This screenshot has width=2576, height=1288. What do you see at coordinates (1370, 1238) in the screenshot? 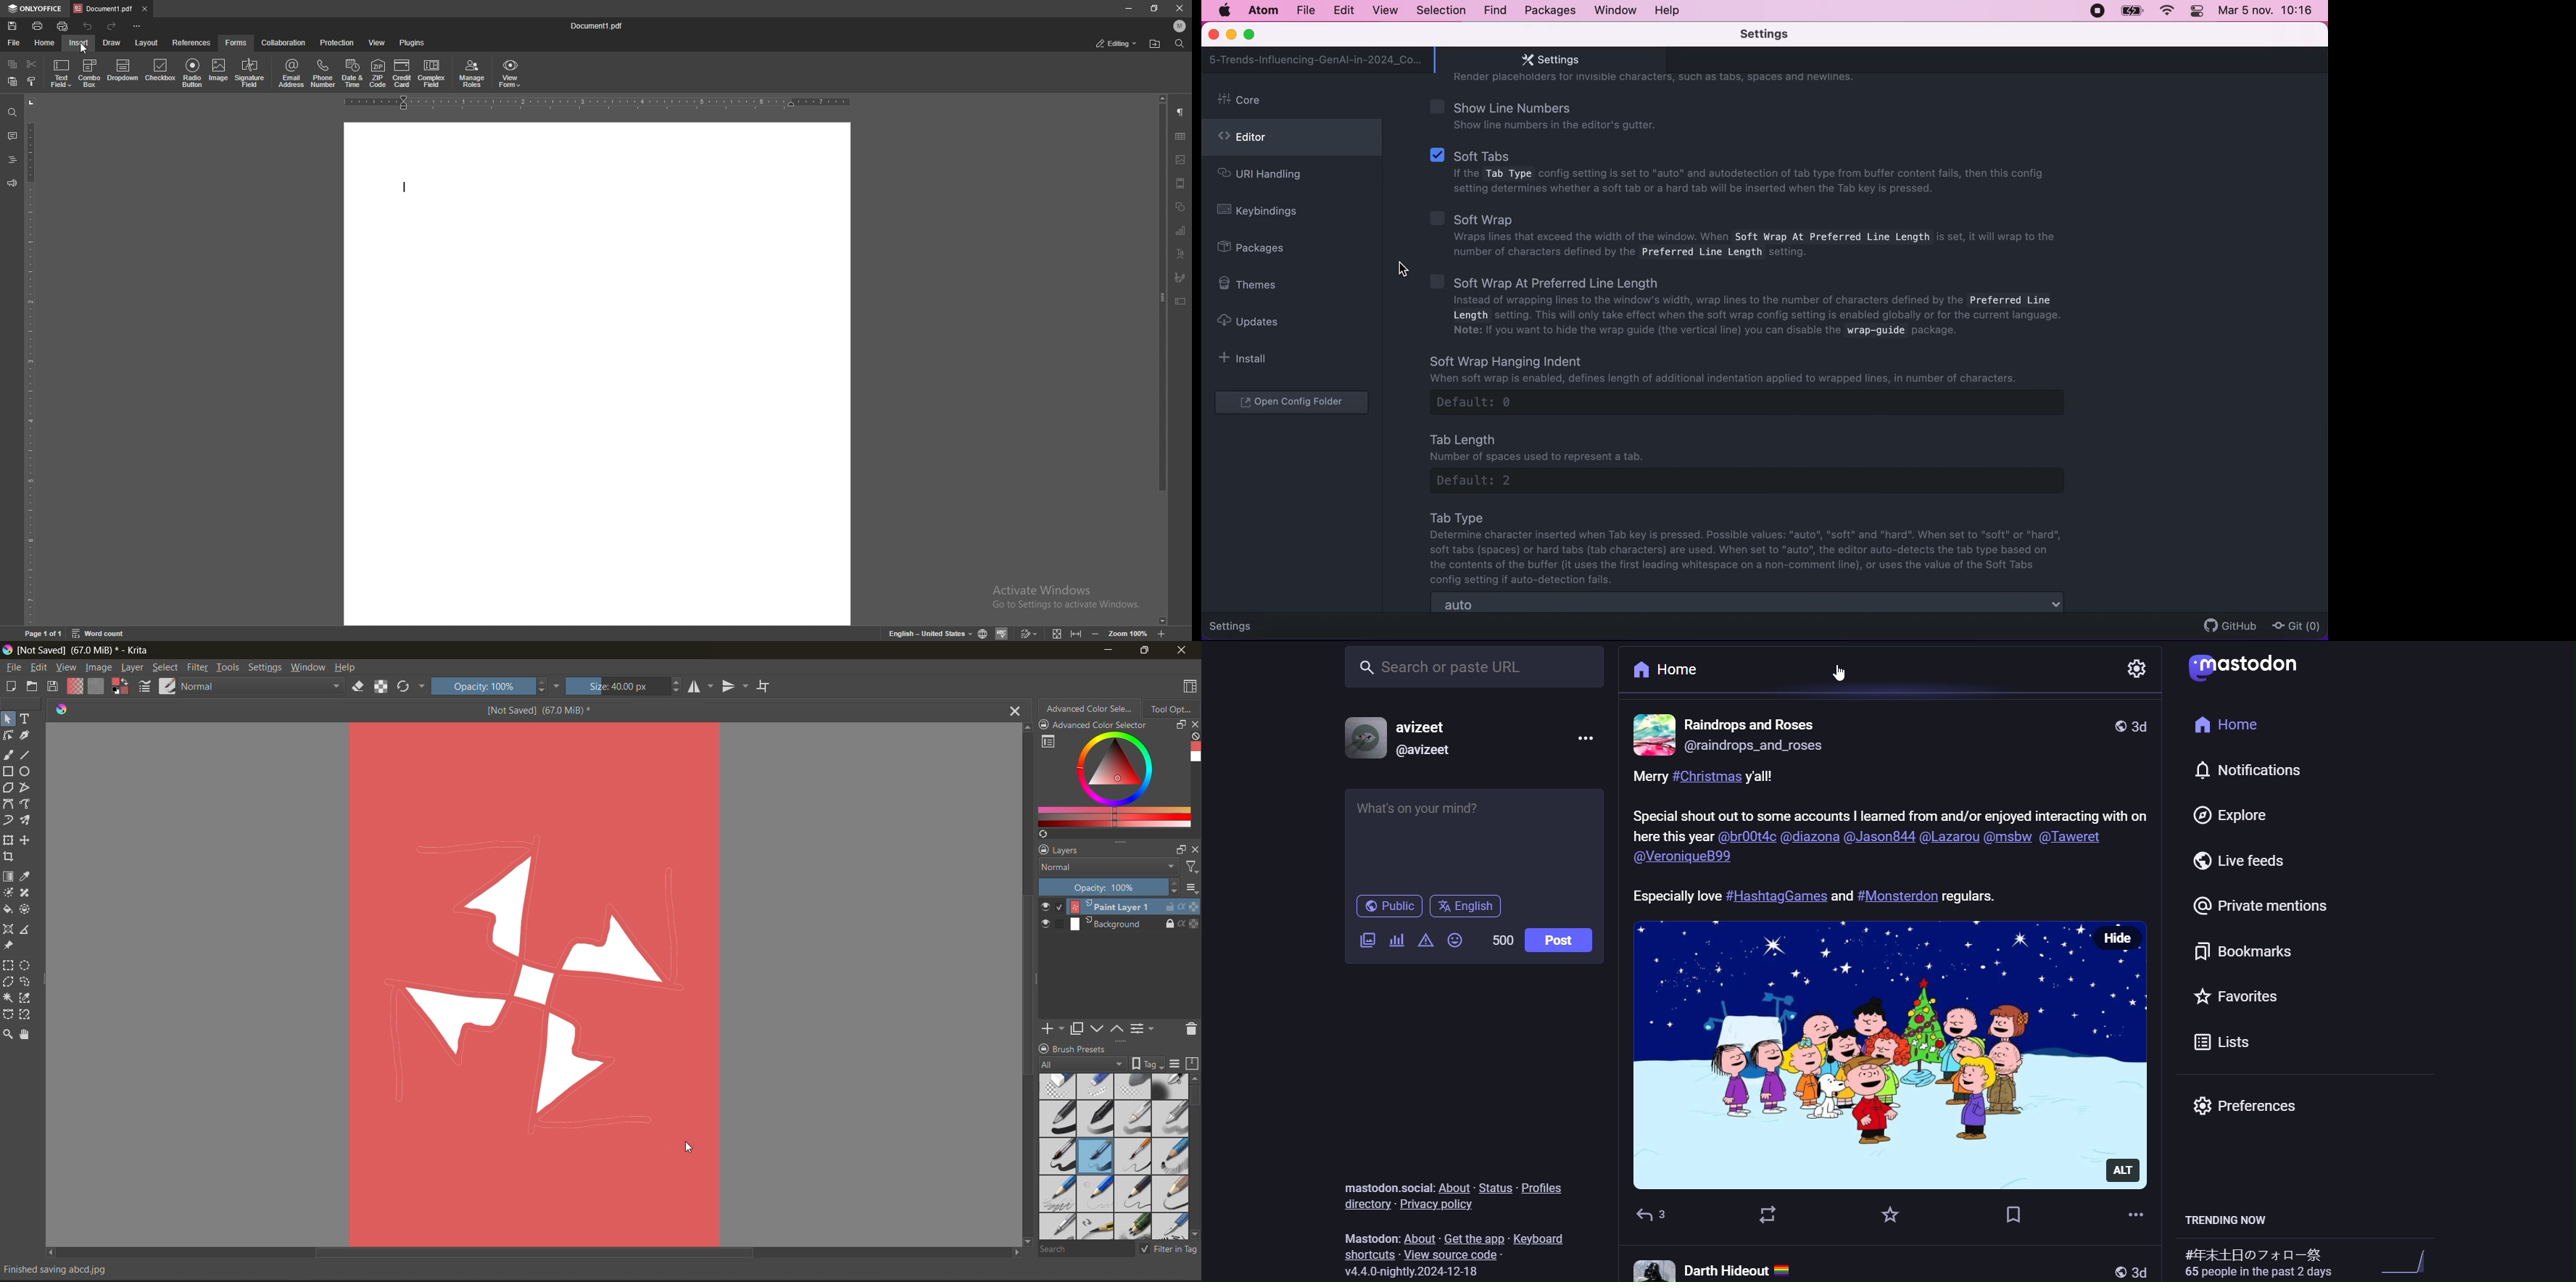
I see `mastodon` at bounding box center [1370, 1238].